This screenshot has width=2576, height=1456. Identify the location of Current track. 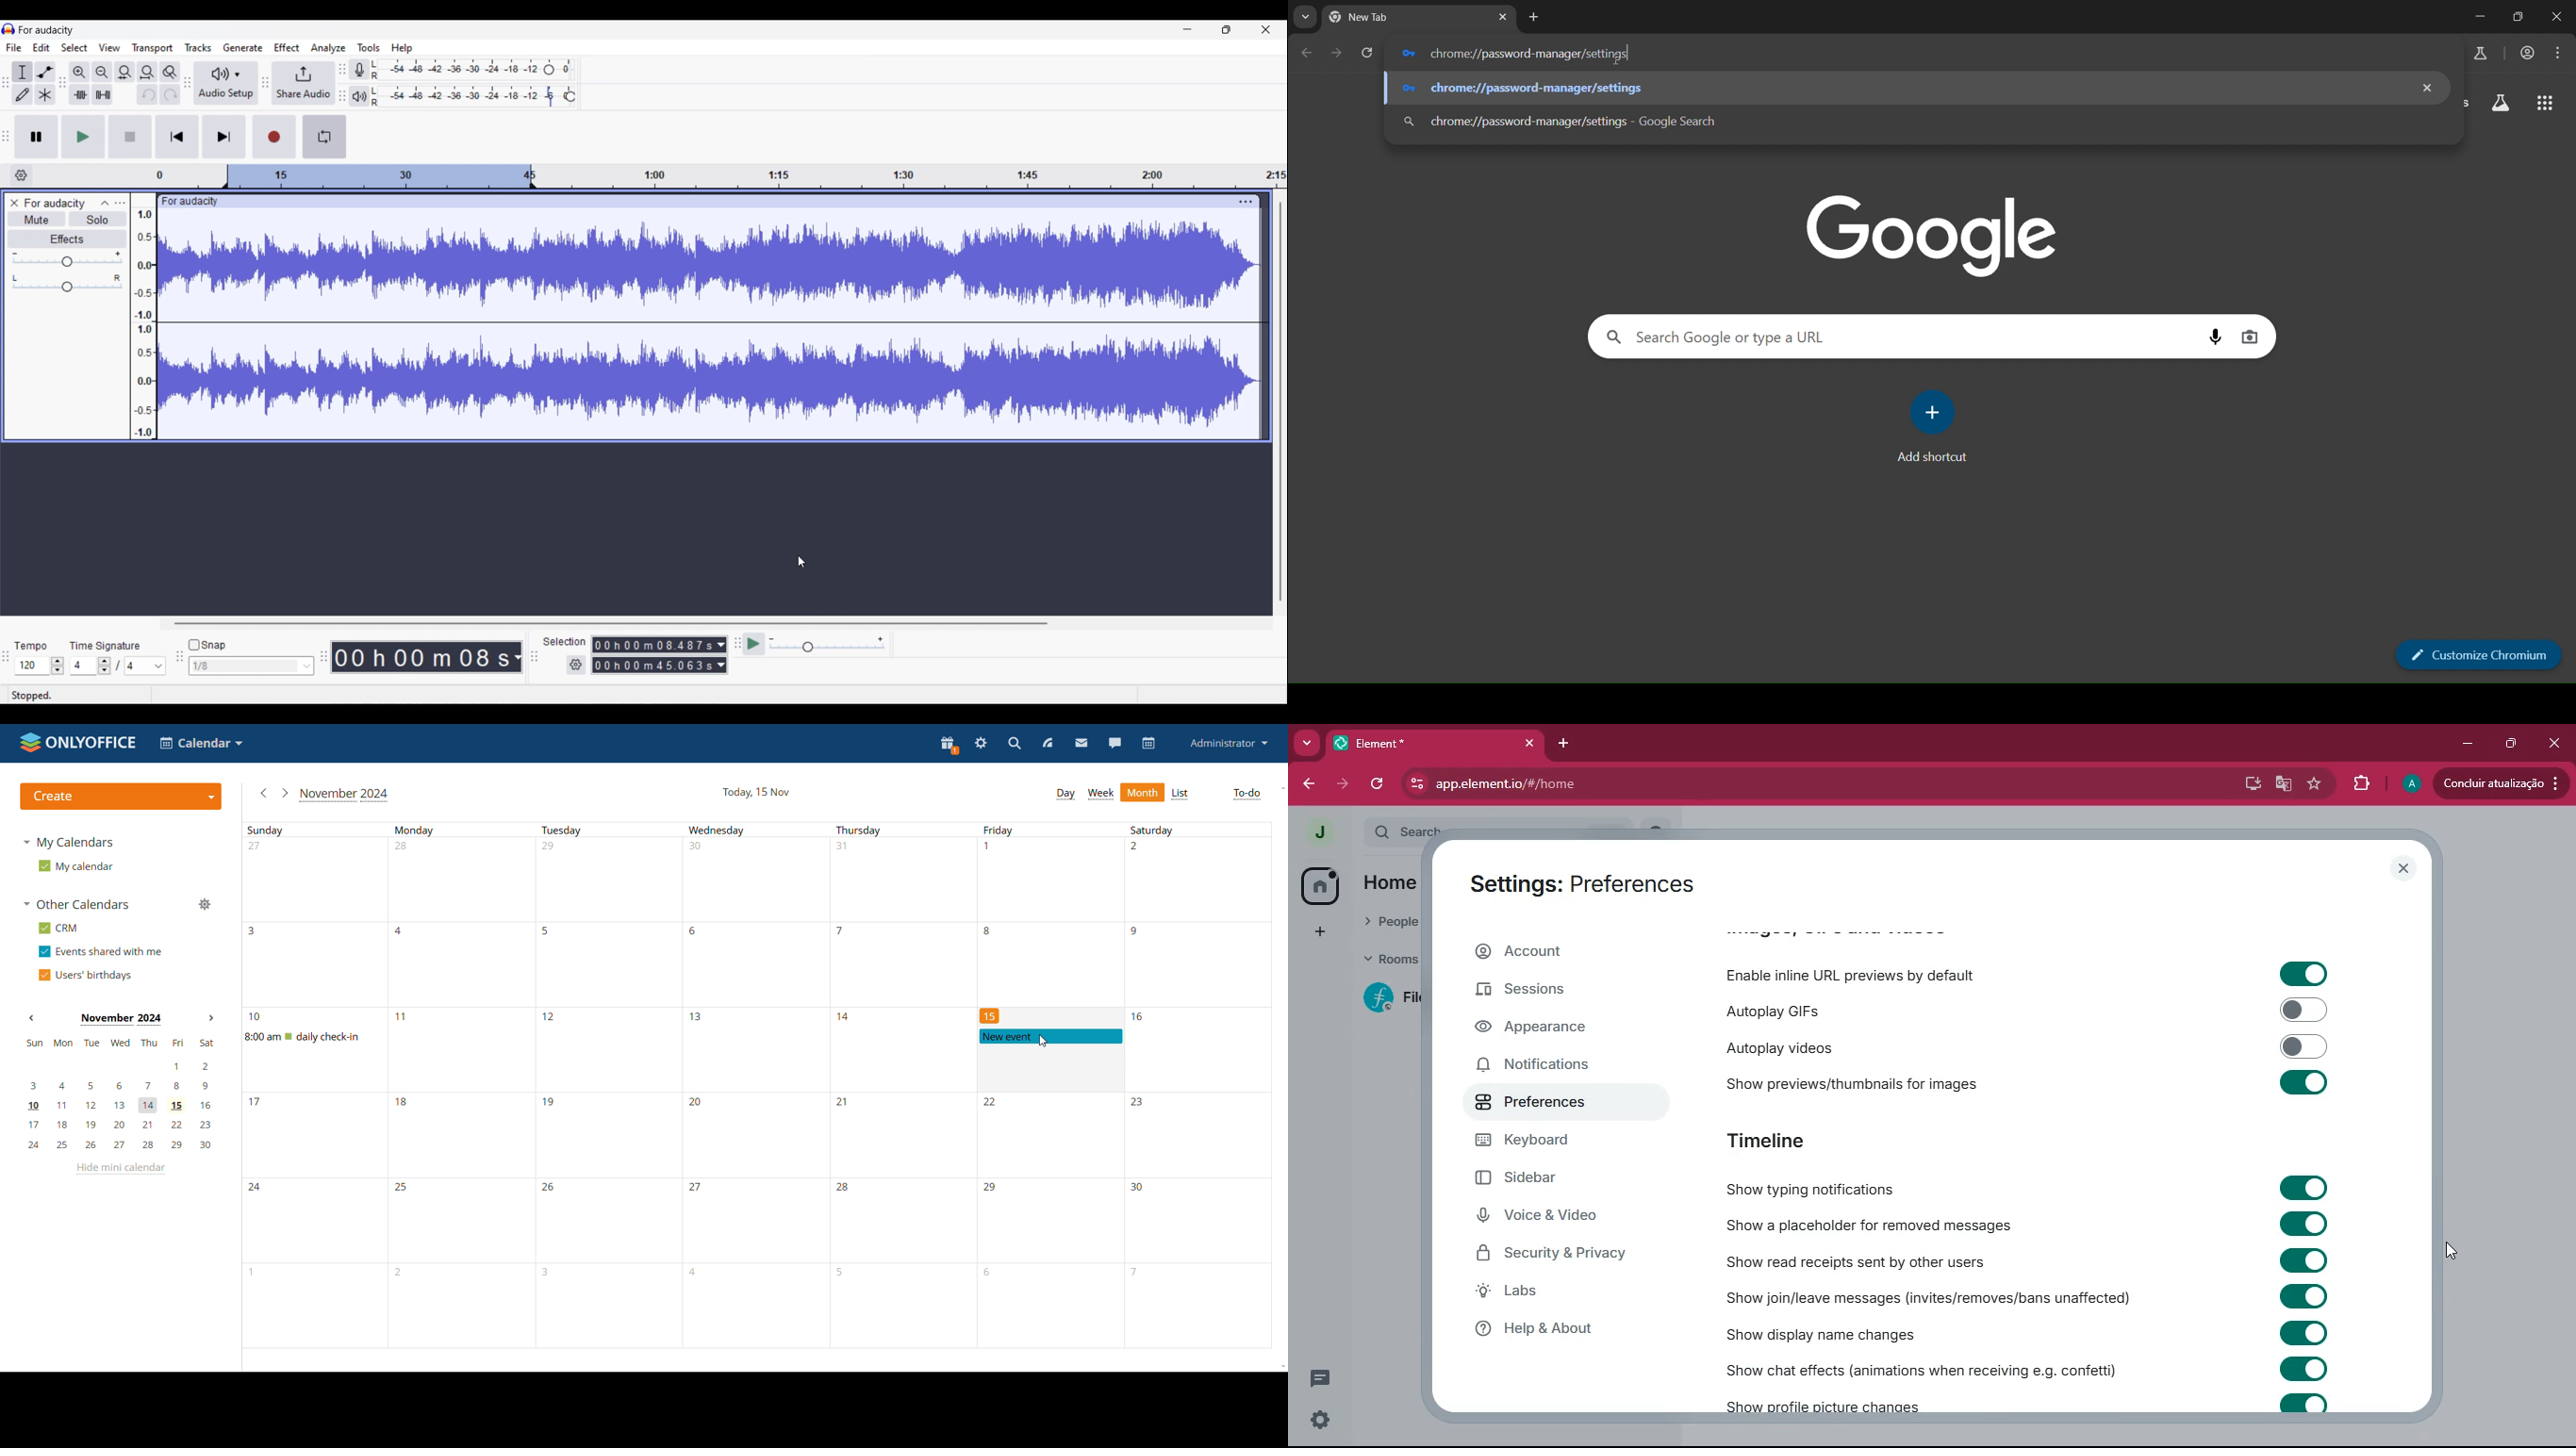
(698, 317).